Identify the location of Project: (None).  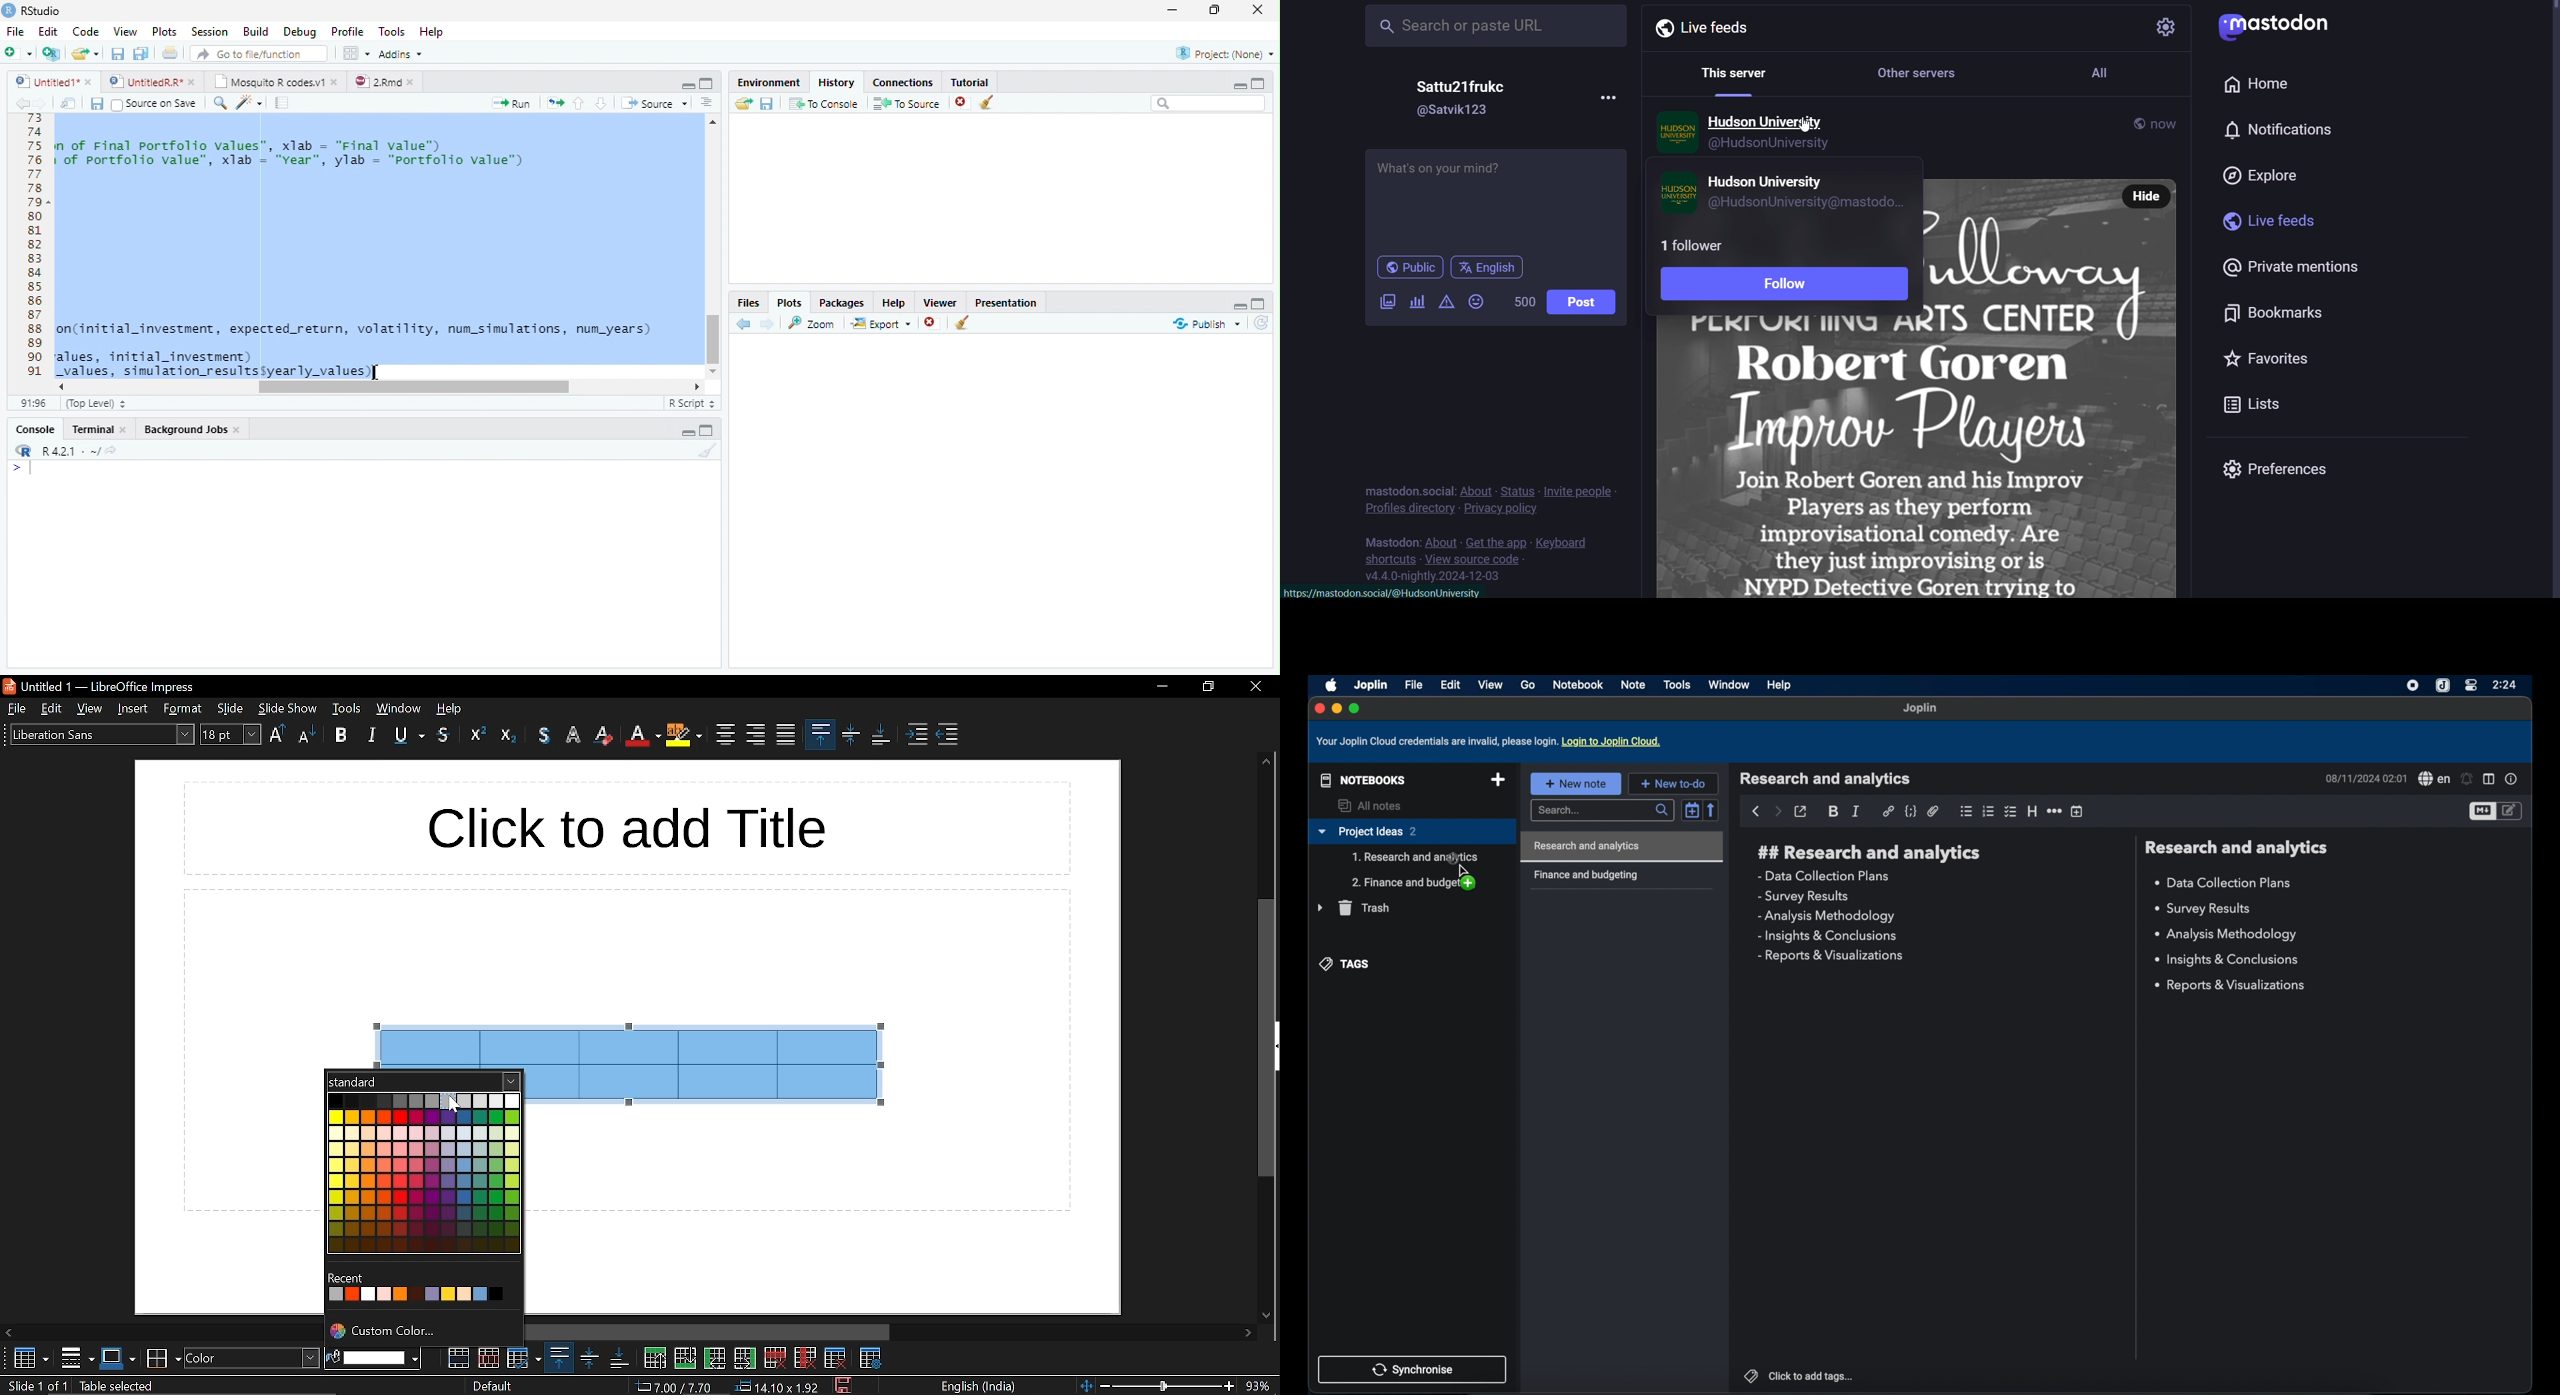
(1221, 54).